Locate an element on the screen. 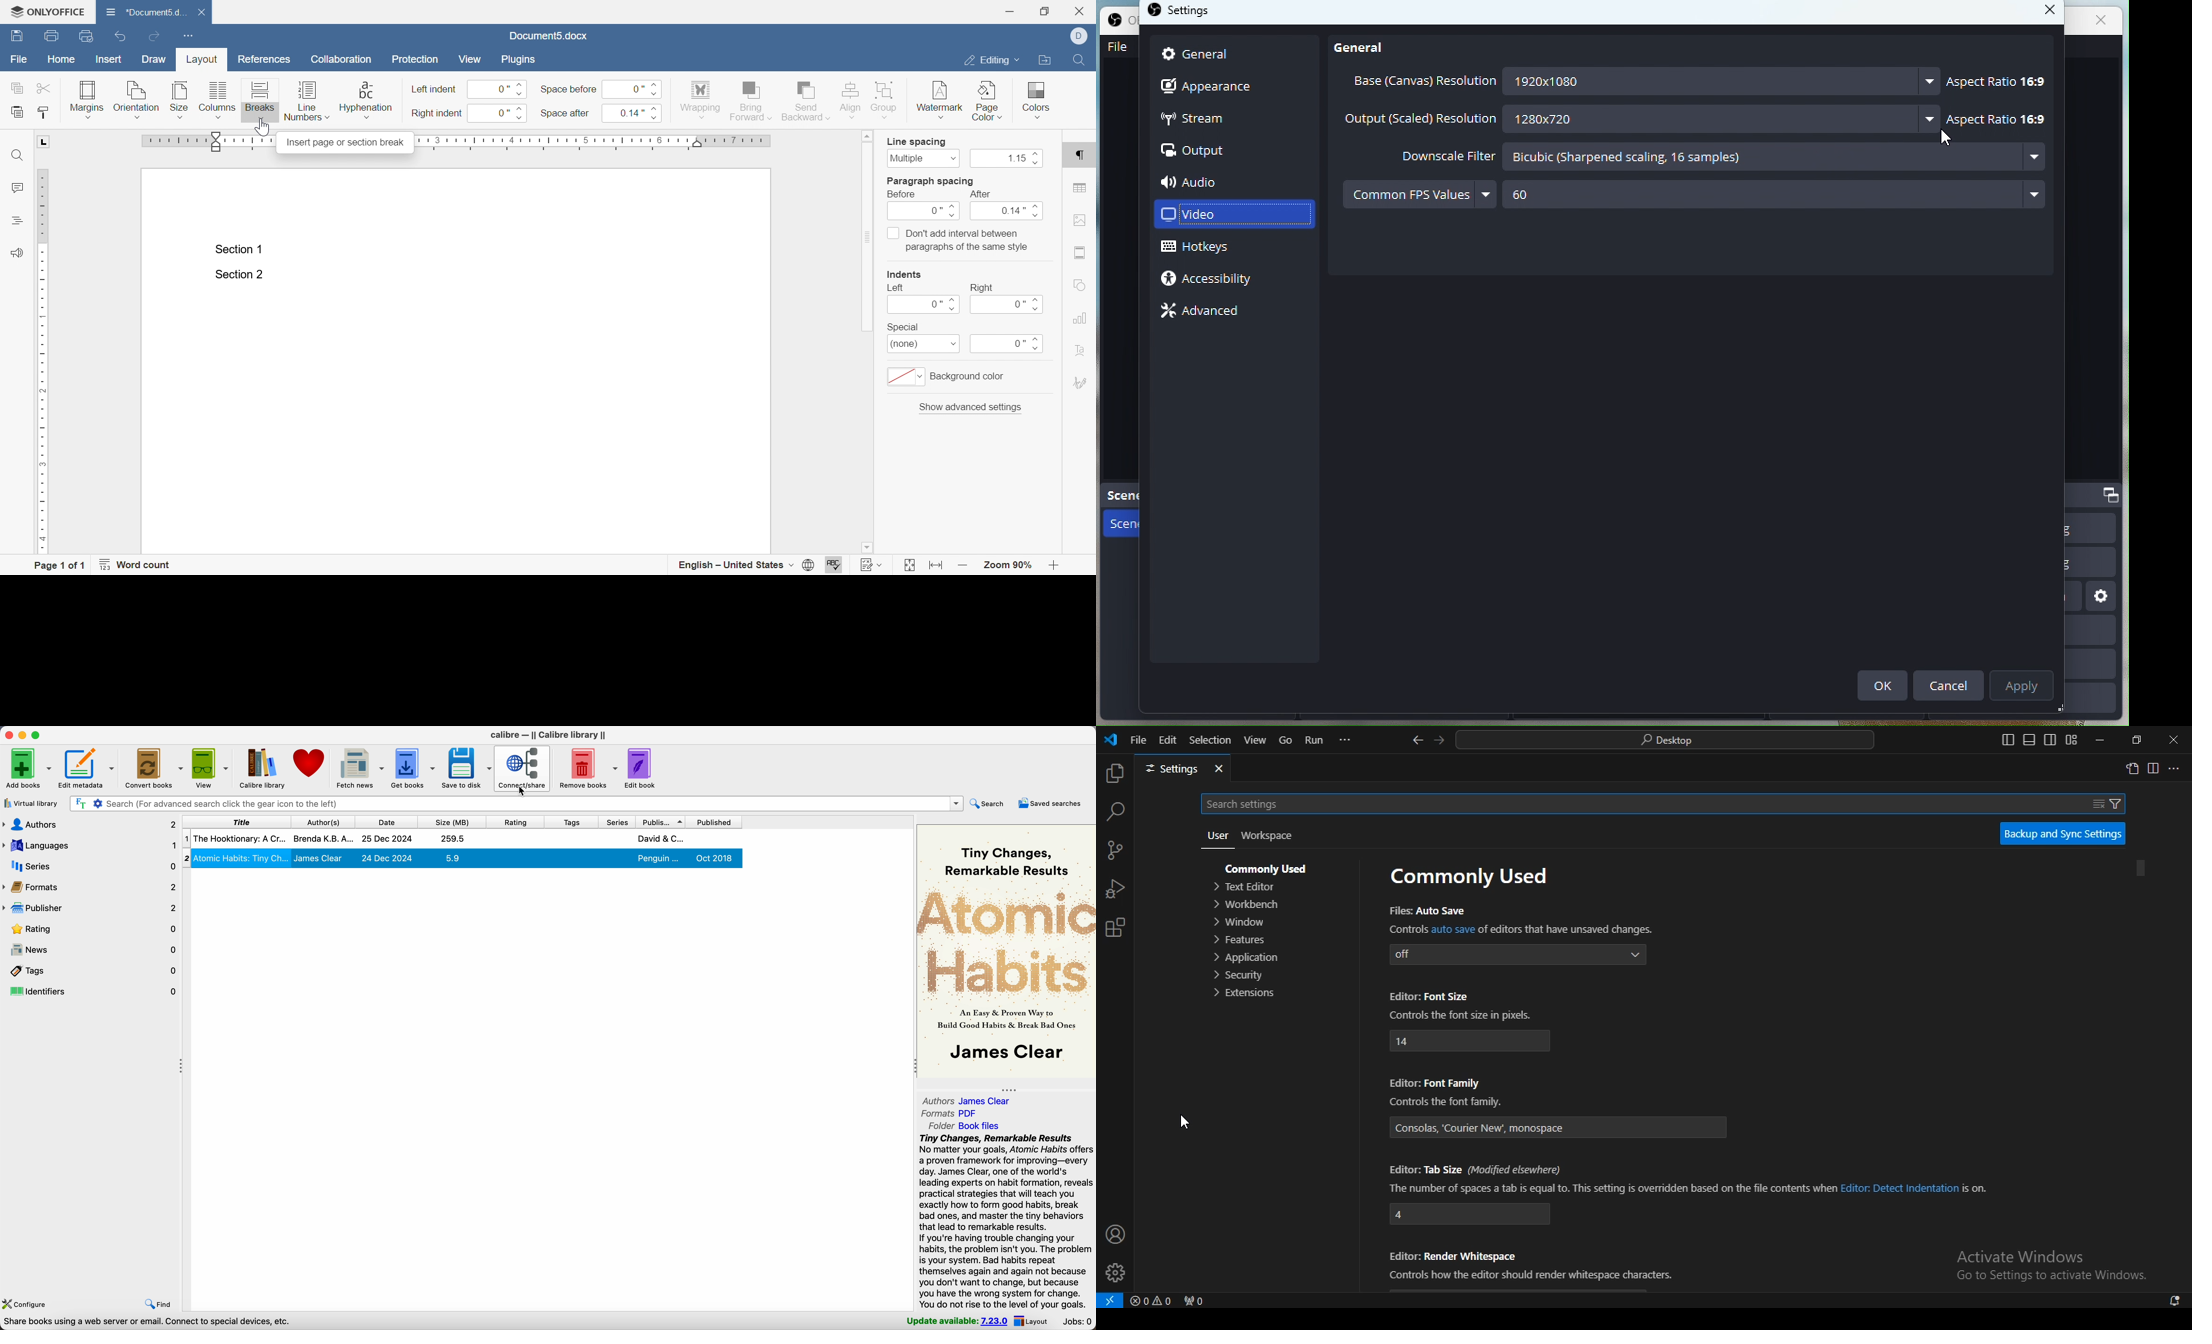 This screenshot has width=2212, height=1344. chart settings is located at coordinates (1078, 318).